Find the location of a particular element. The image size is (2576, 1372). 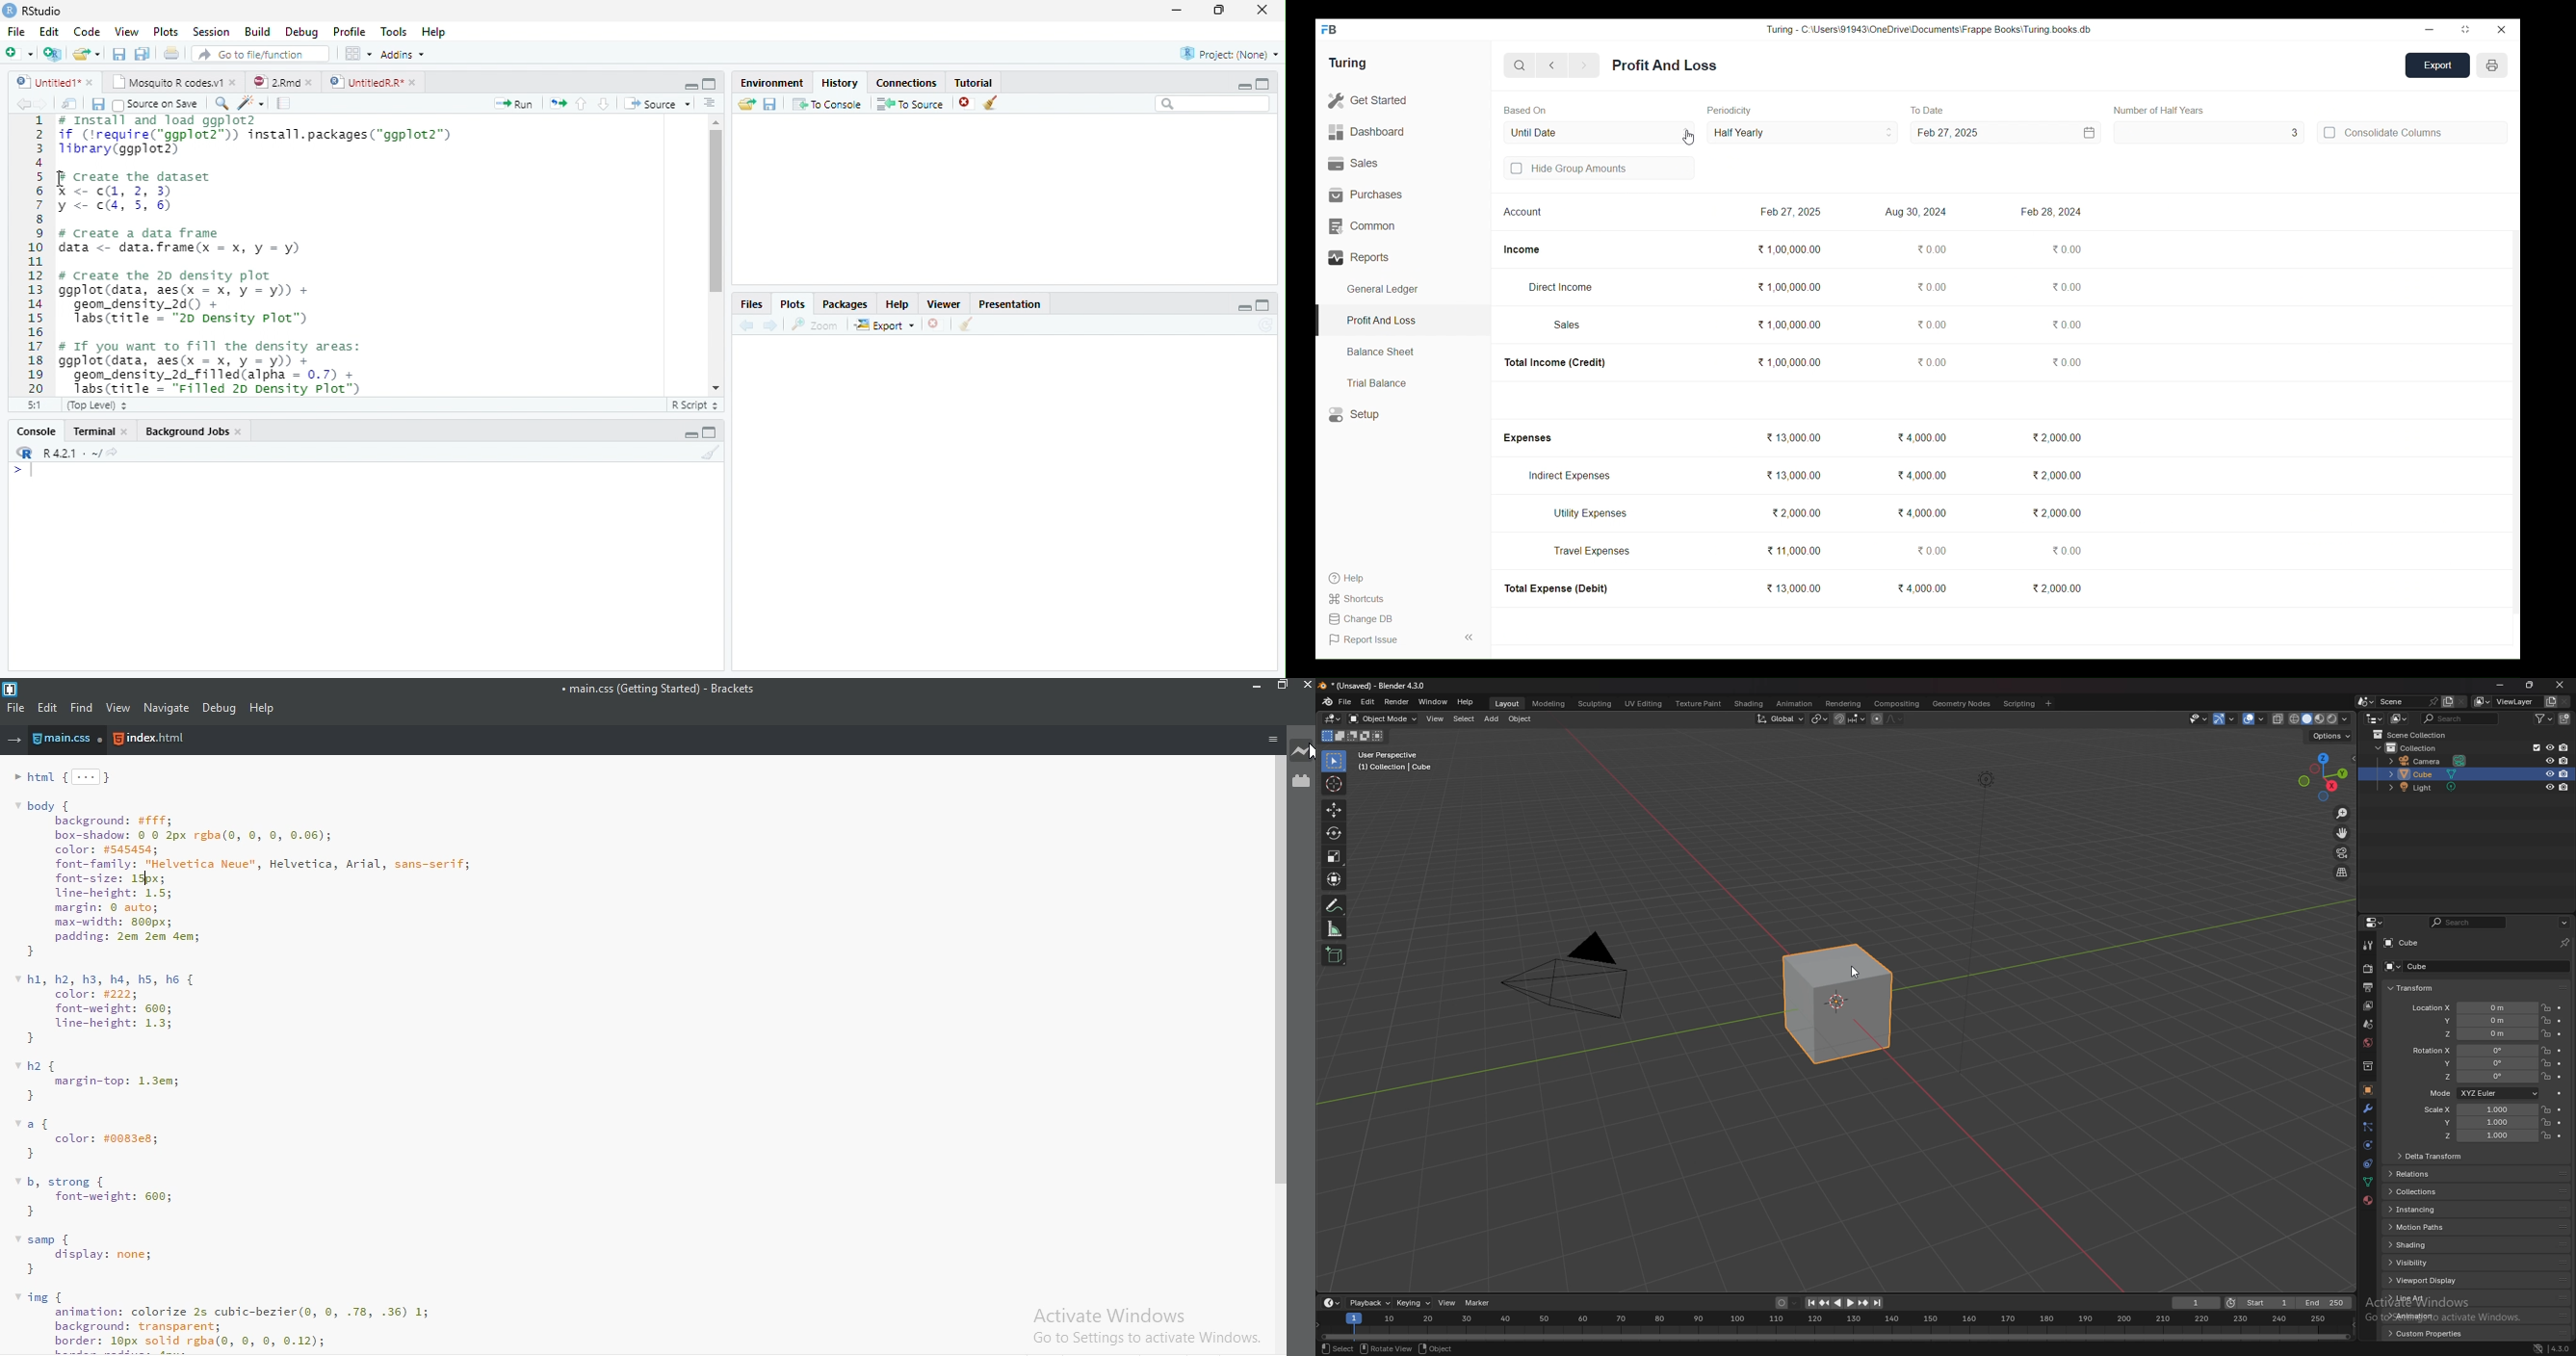

selectibility and visibility is located at coordinates (2198, 719).